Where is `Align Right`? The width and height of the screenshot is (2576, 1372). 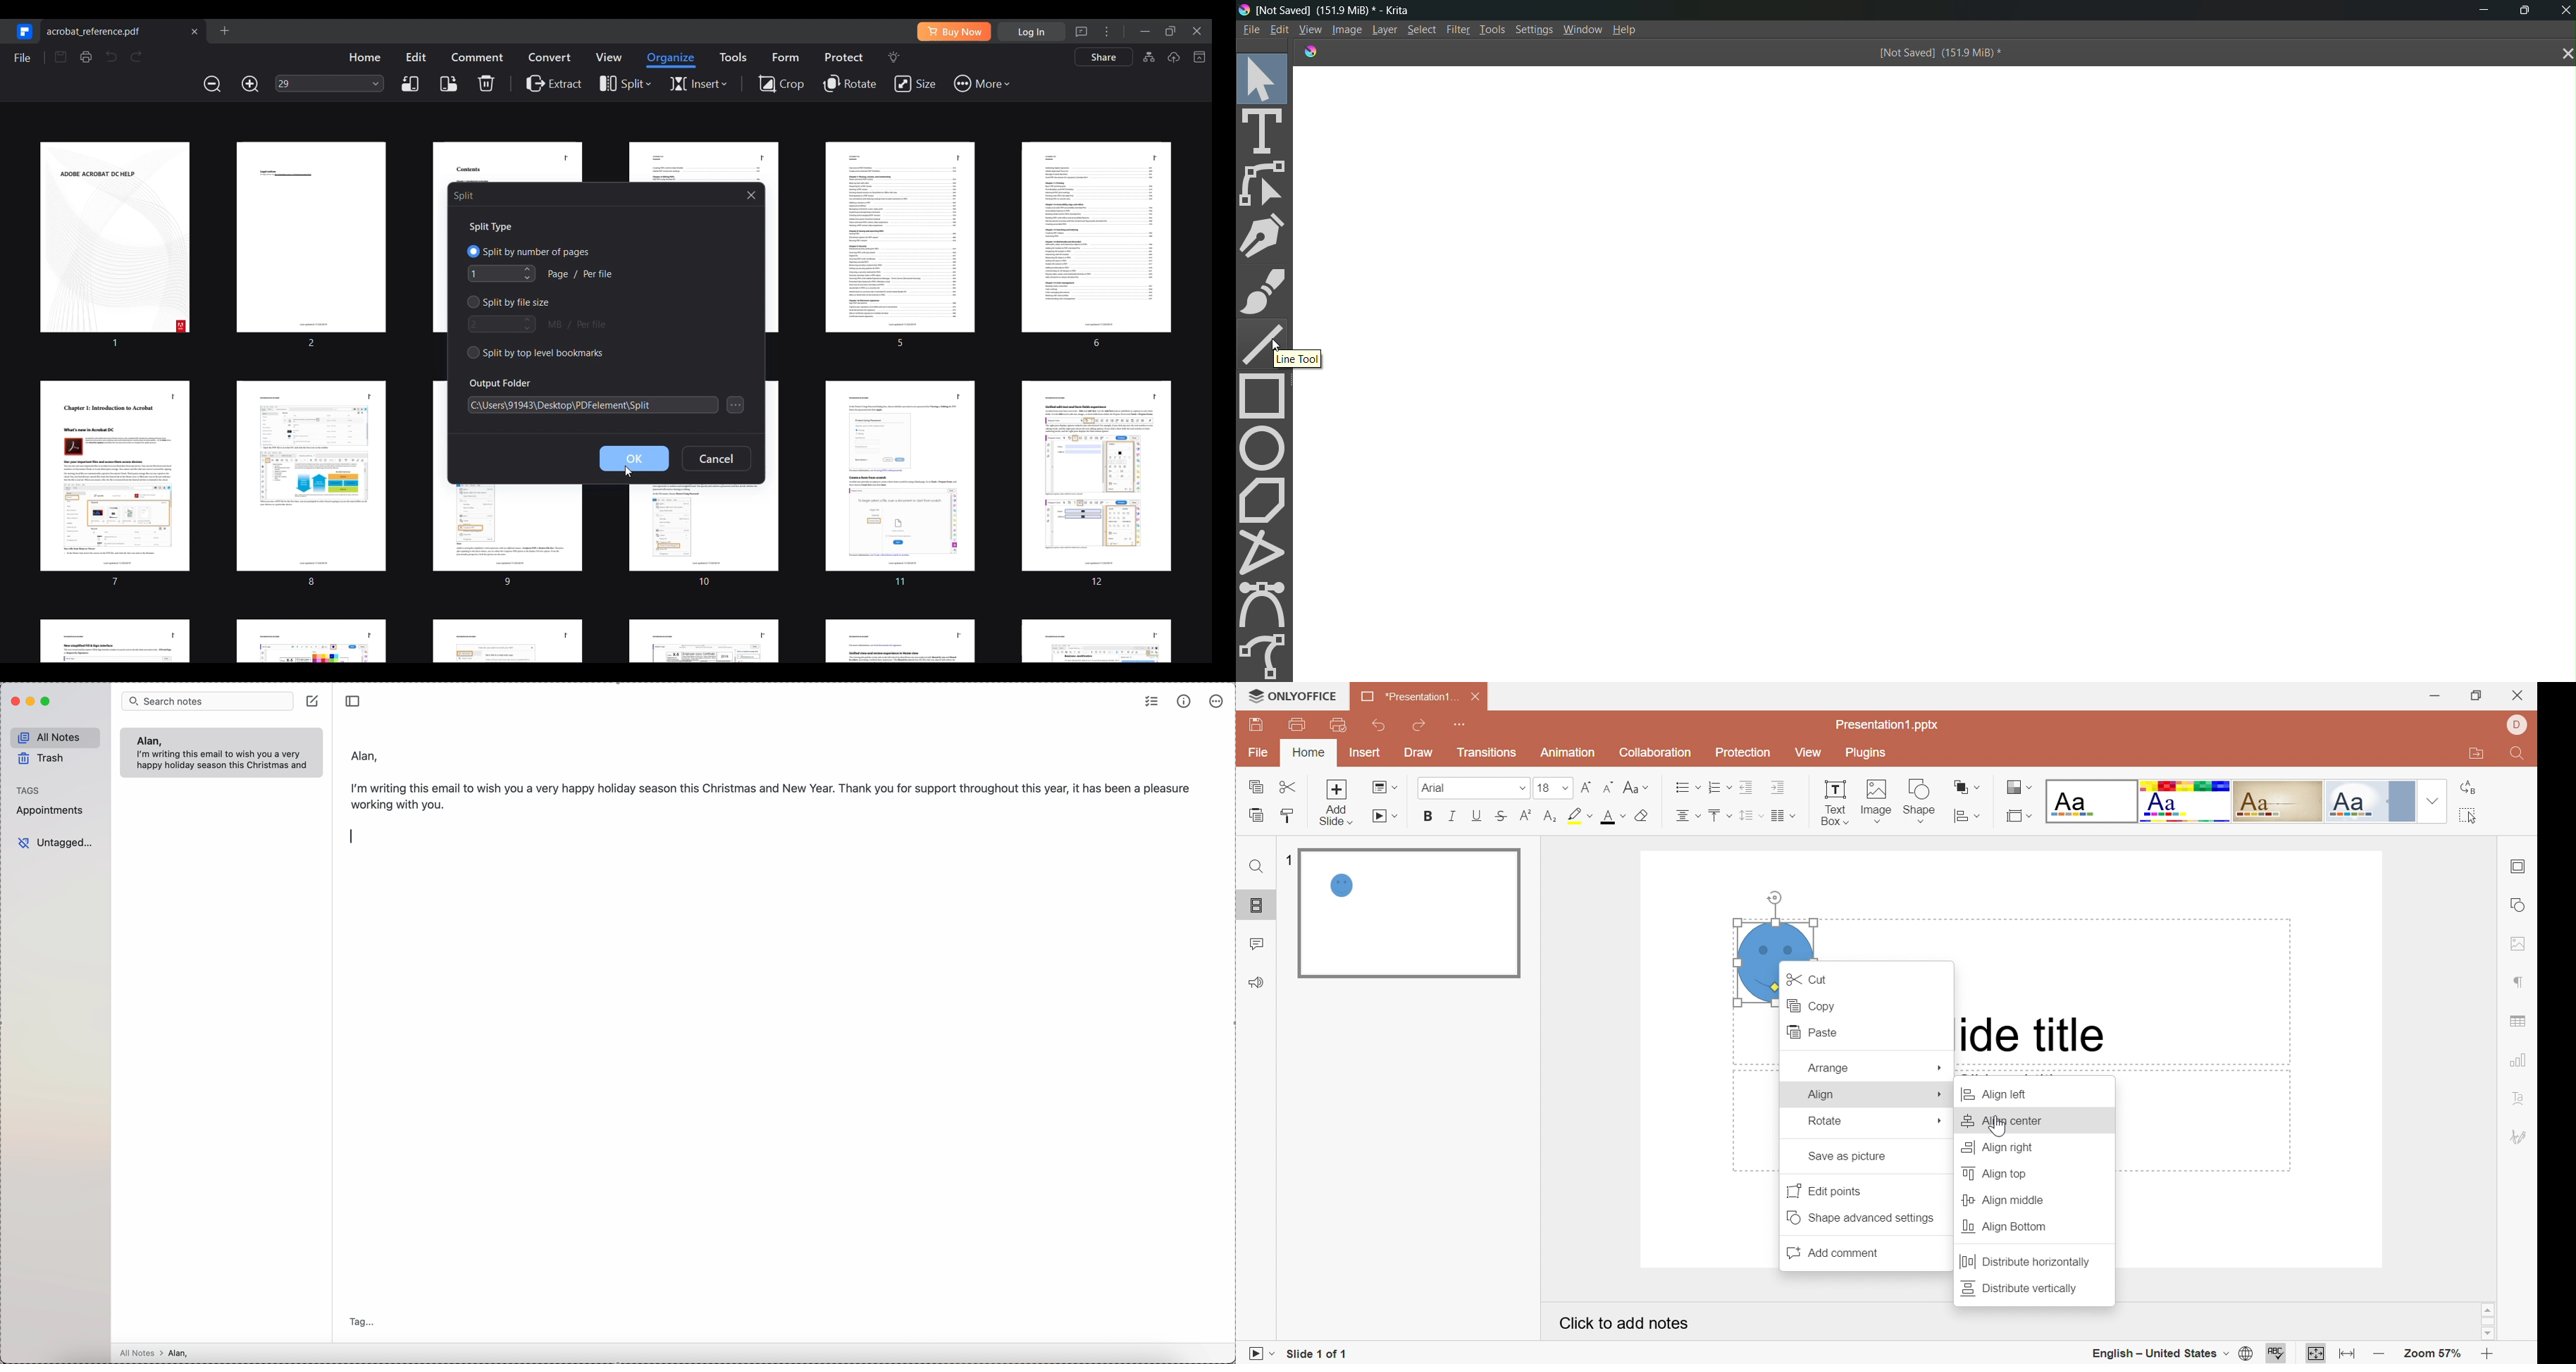 Align Right is located at coordinates (1997, 1146).